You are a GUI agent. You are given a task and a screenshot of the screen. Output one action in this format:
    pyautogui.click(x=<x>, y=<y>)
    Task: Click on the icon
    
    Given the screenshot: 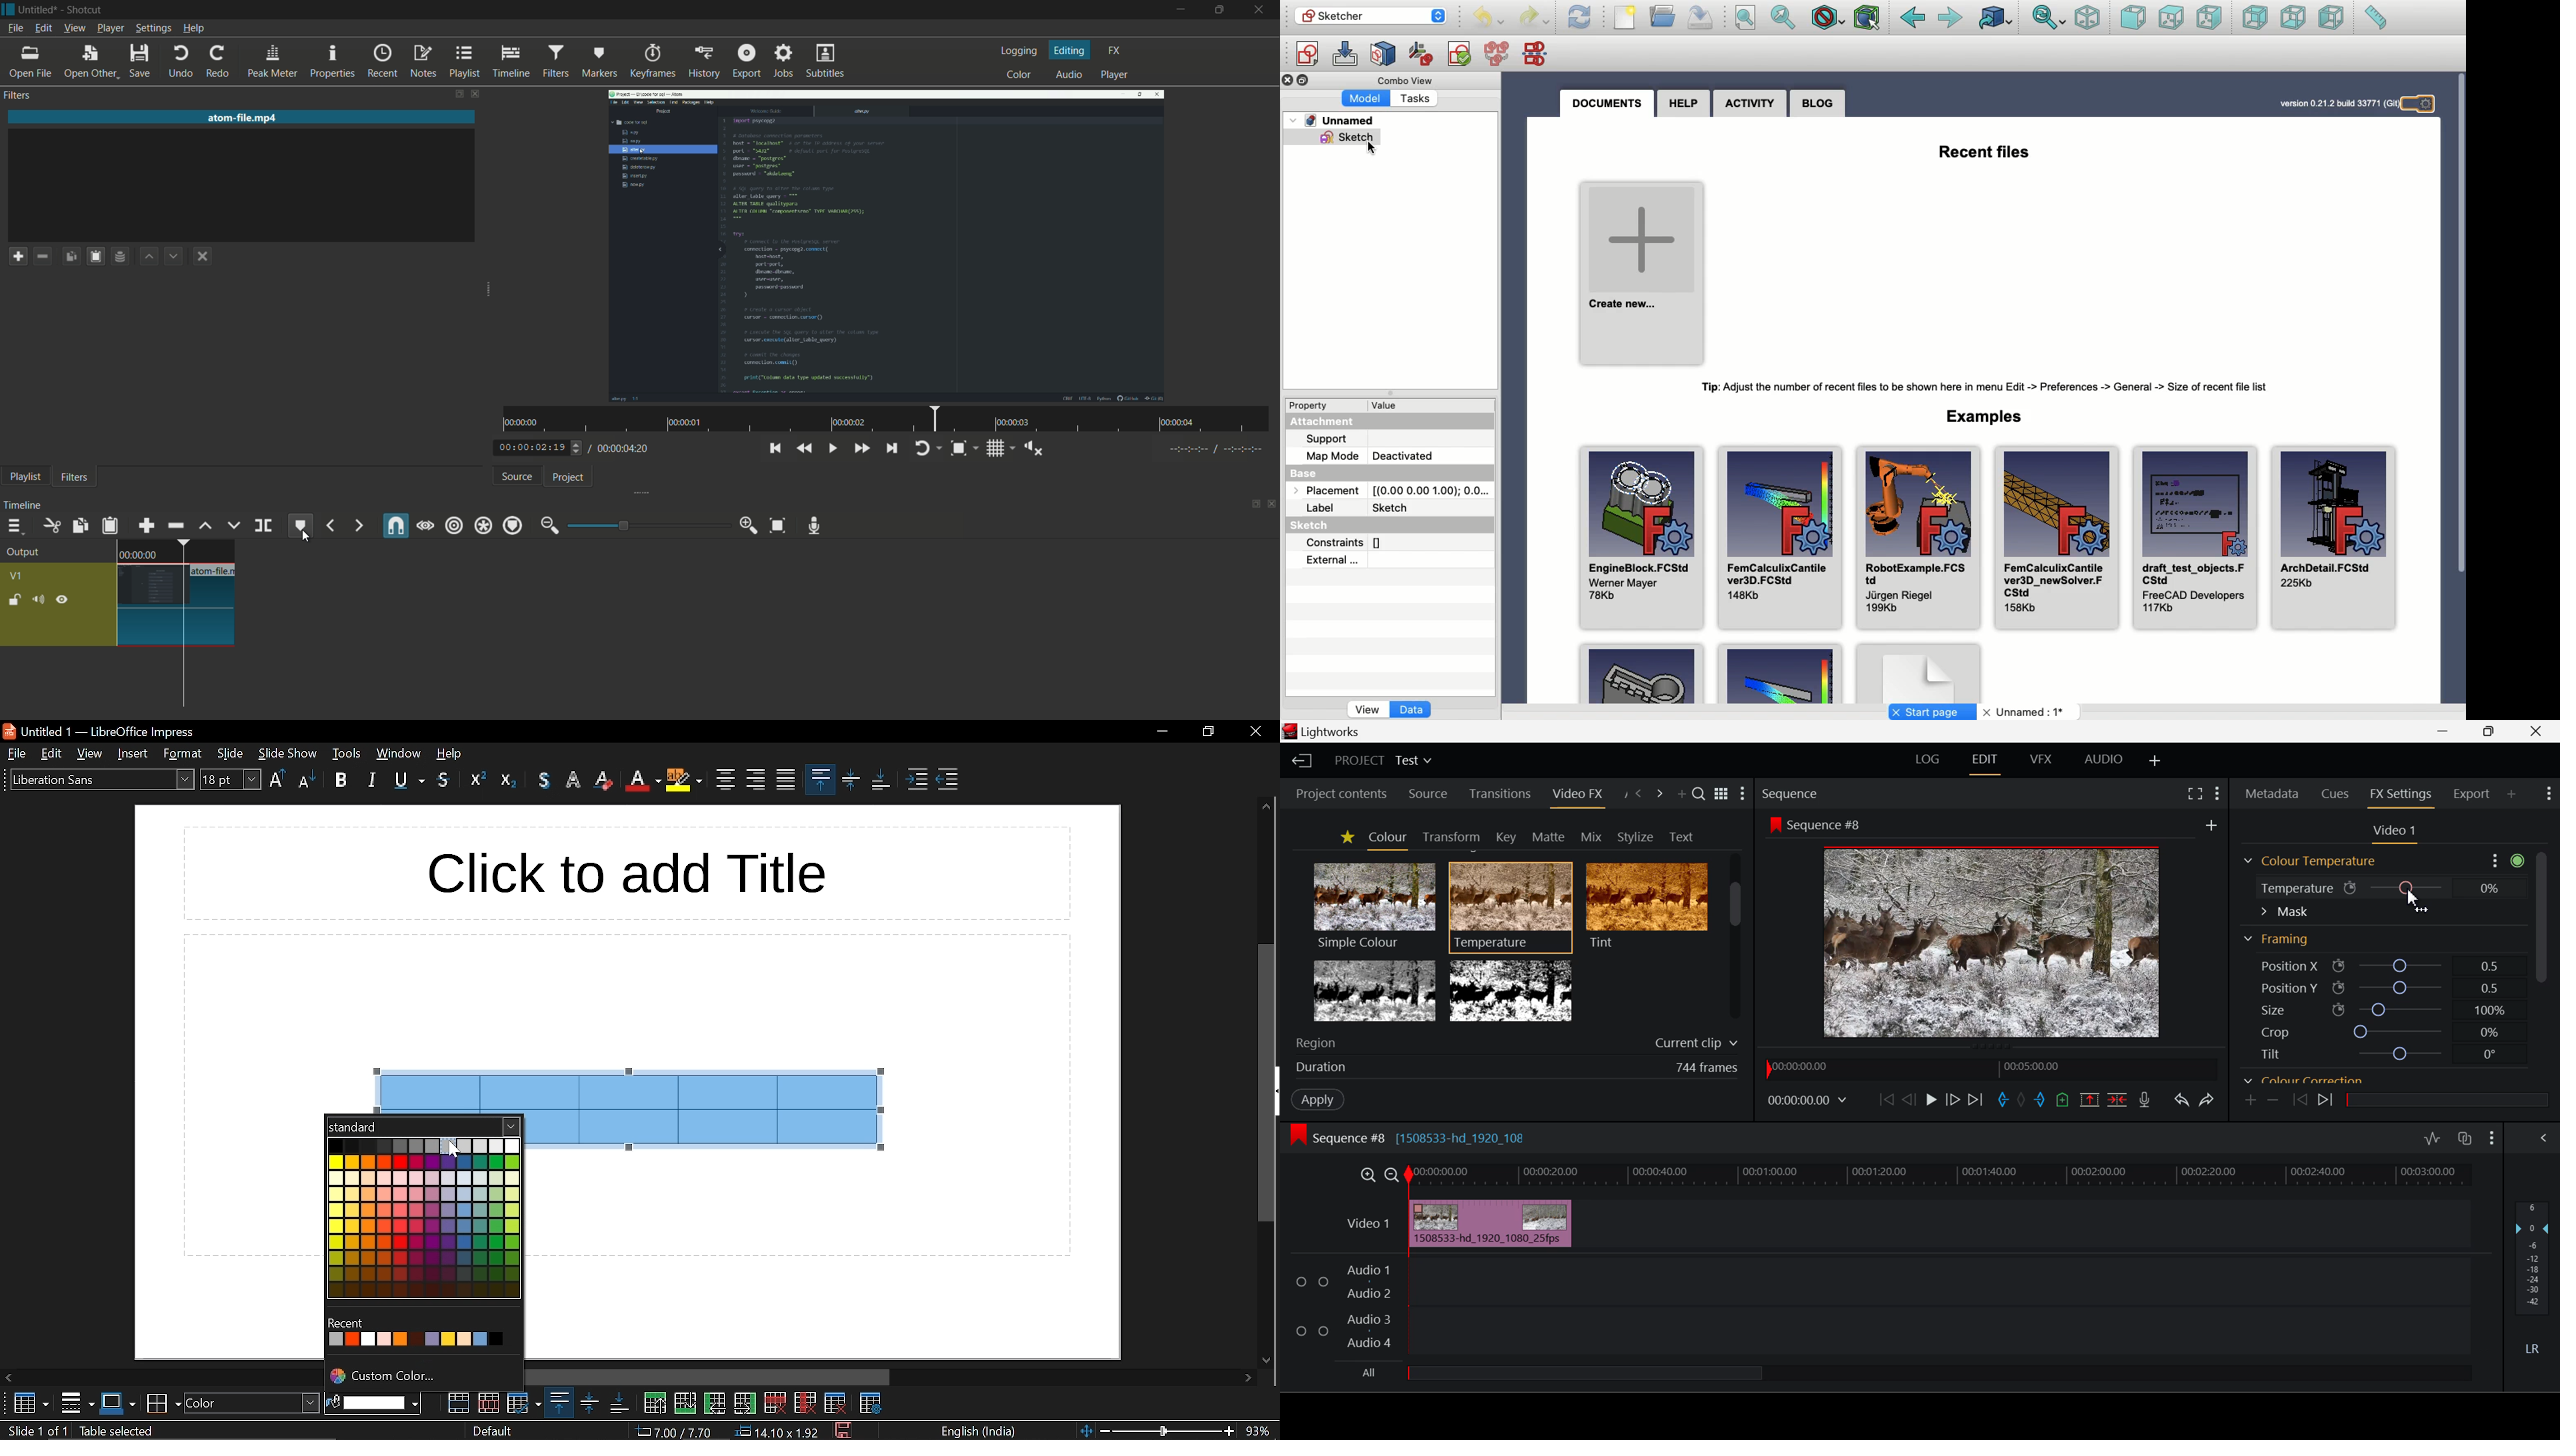 What is the action you would take?
    pyautogui.click(x=1775, y=825)
    